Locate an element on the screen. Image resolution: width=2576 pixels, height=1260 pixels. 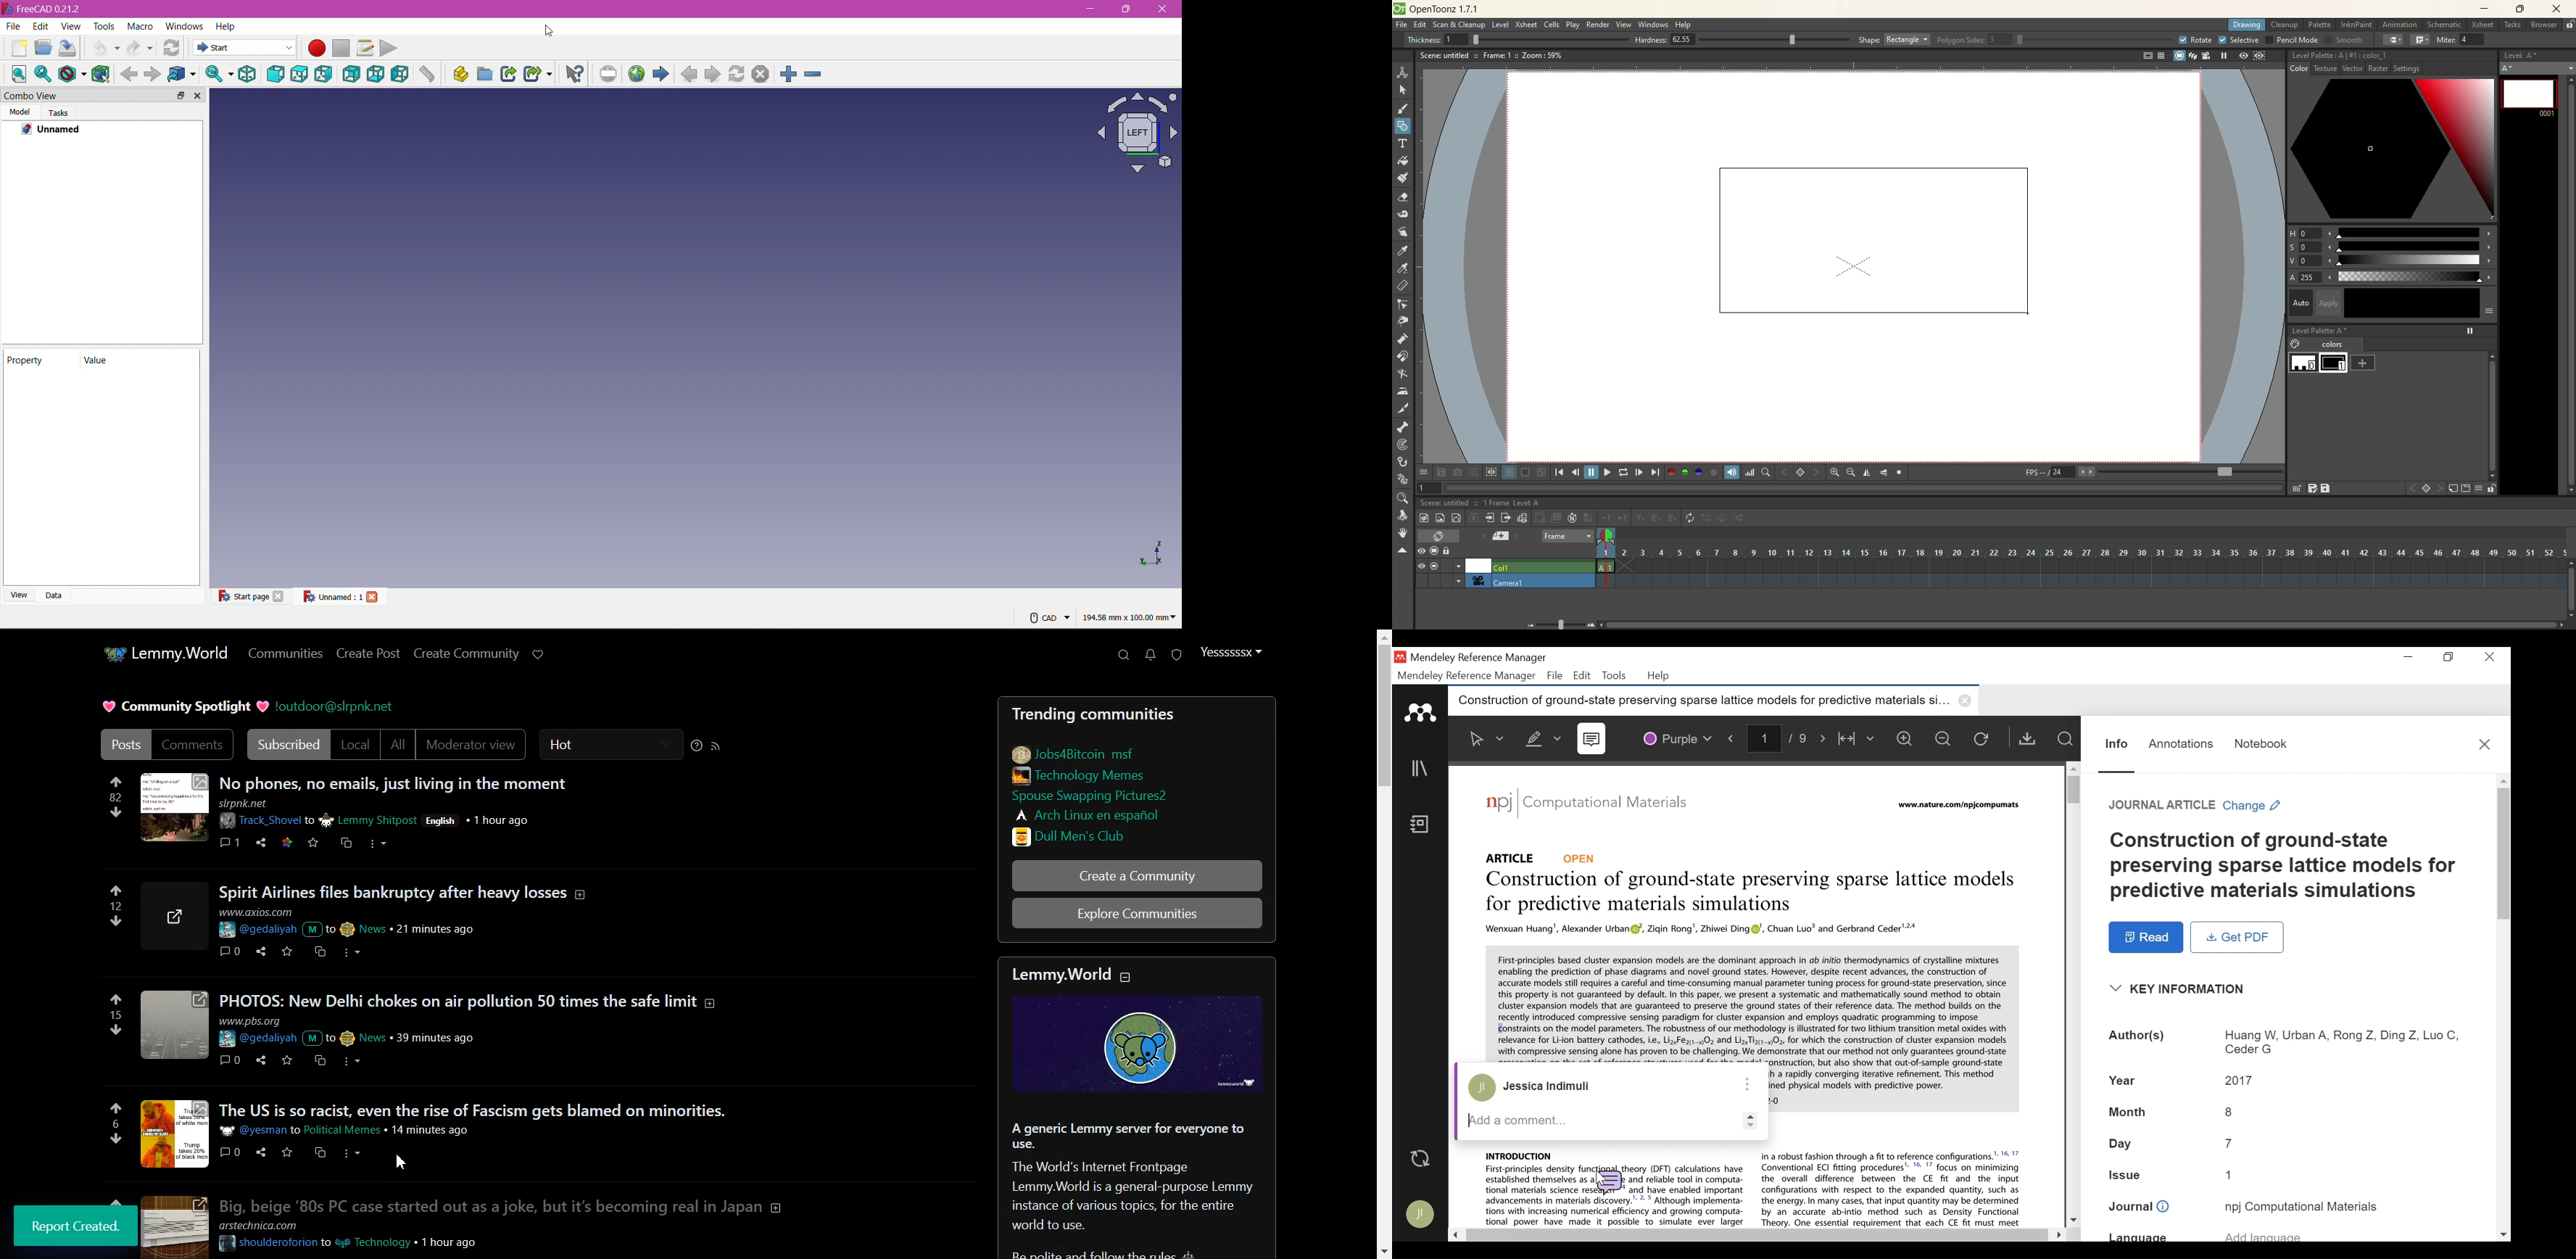
Find in Files is located at coordinates (2066, 739).